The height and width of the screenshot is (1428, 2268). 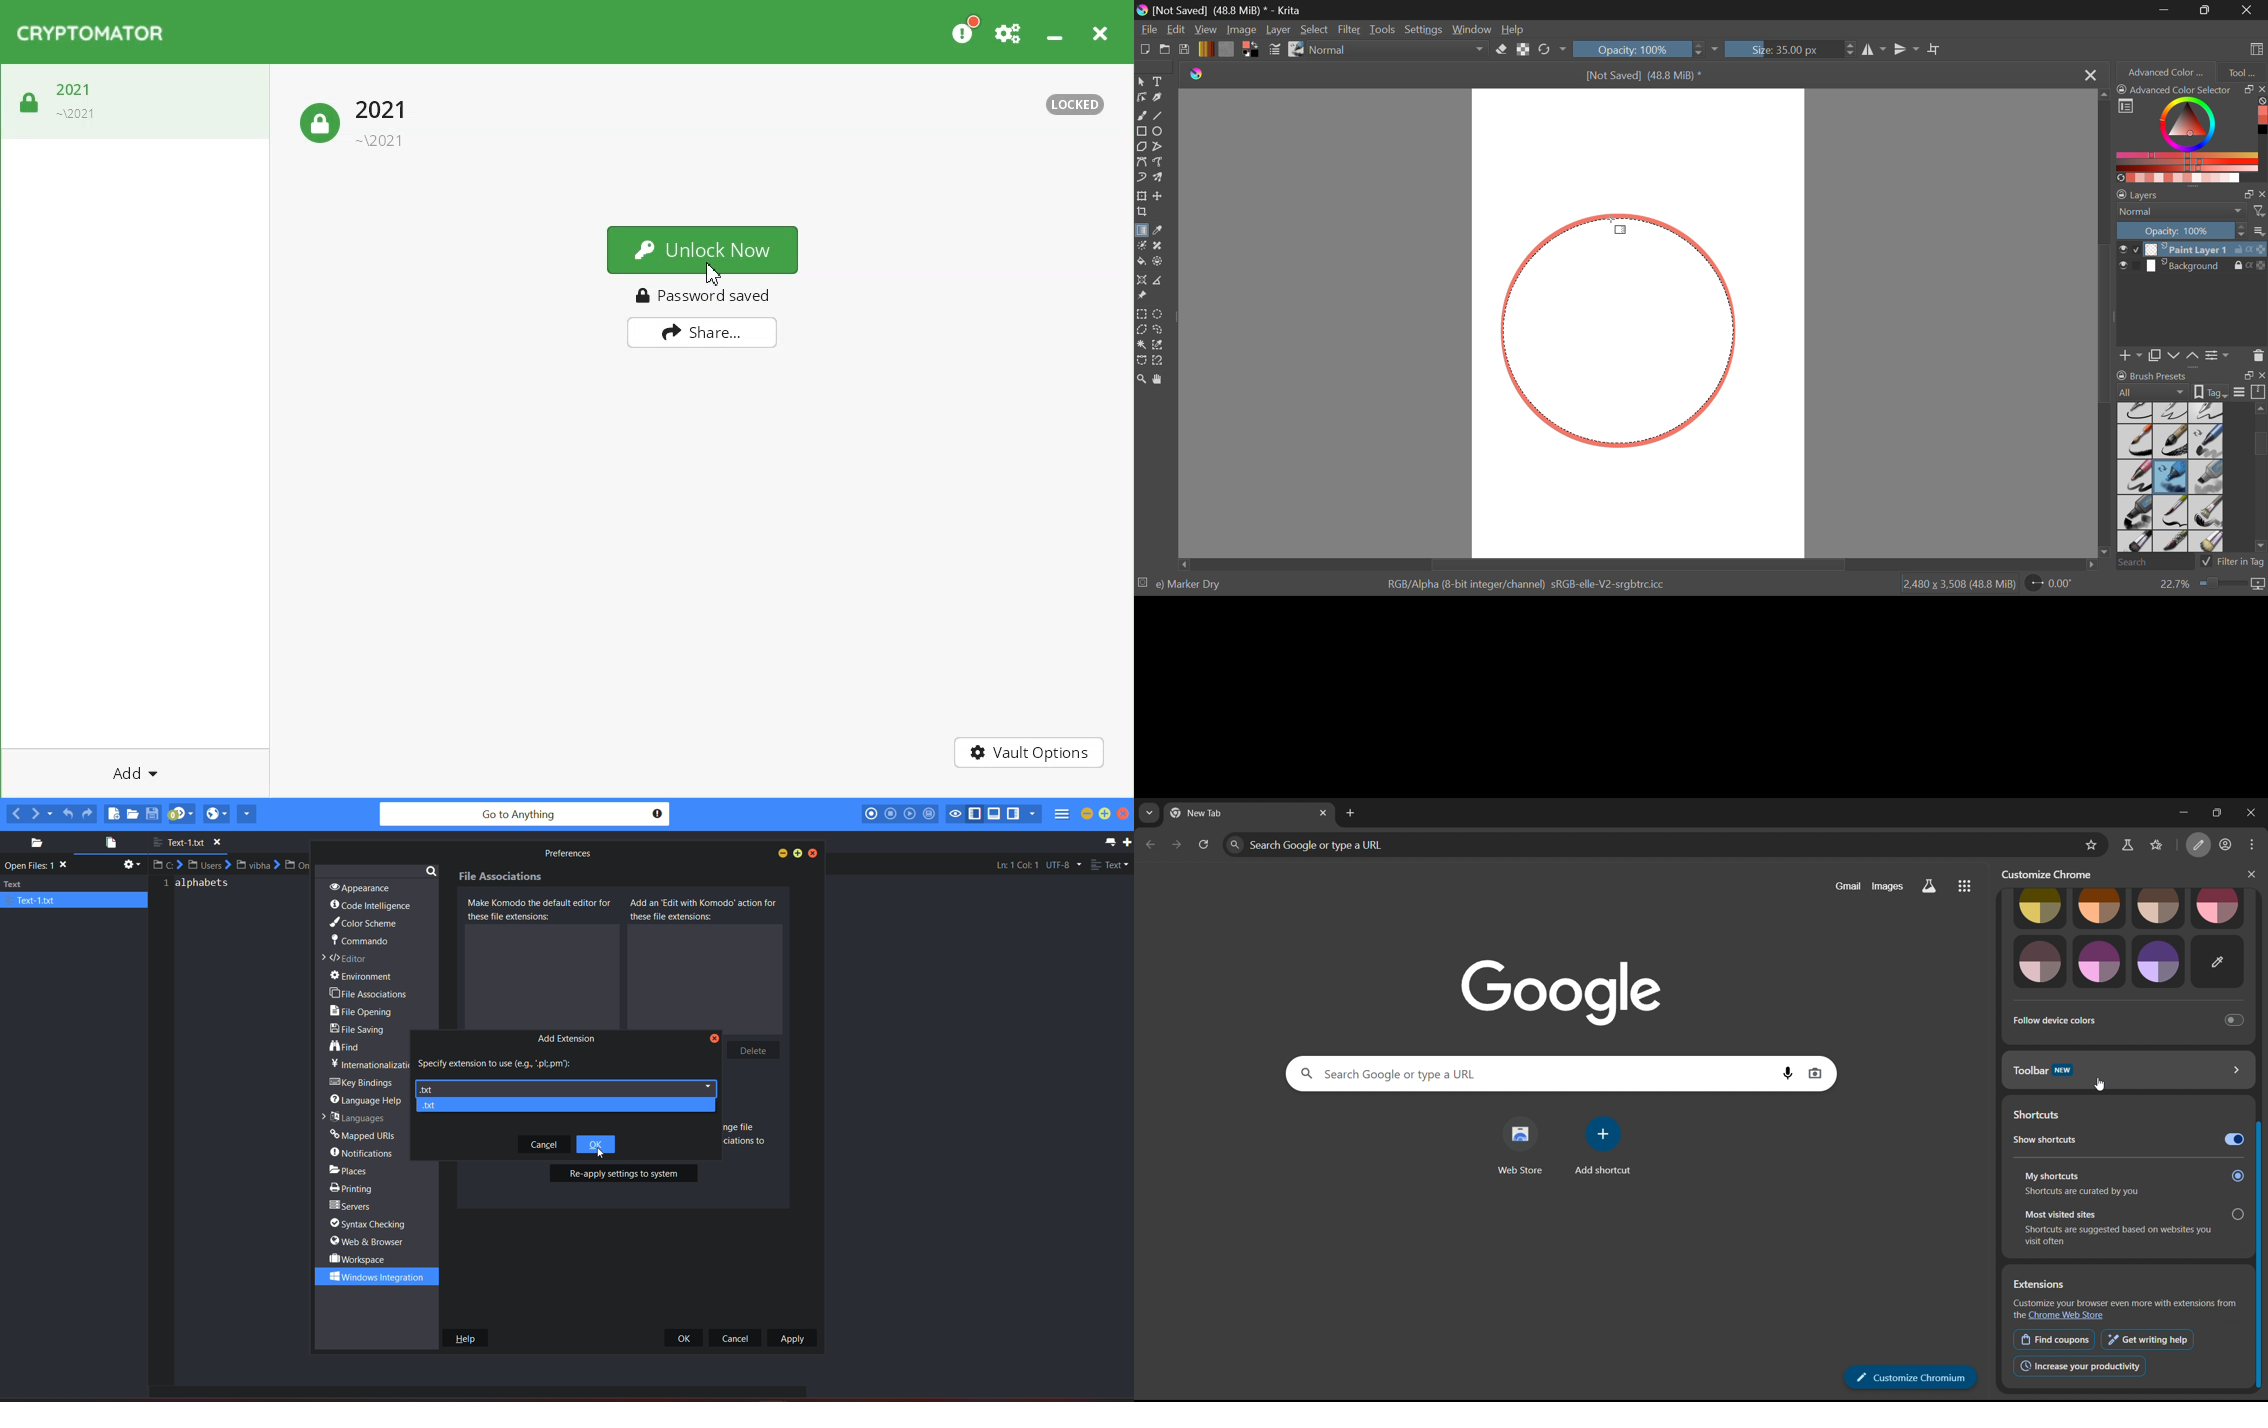 I want to click on Logo, so click(x=89, y=31).